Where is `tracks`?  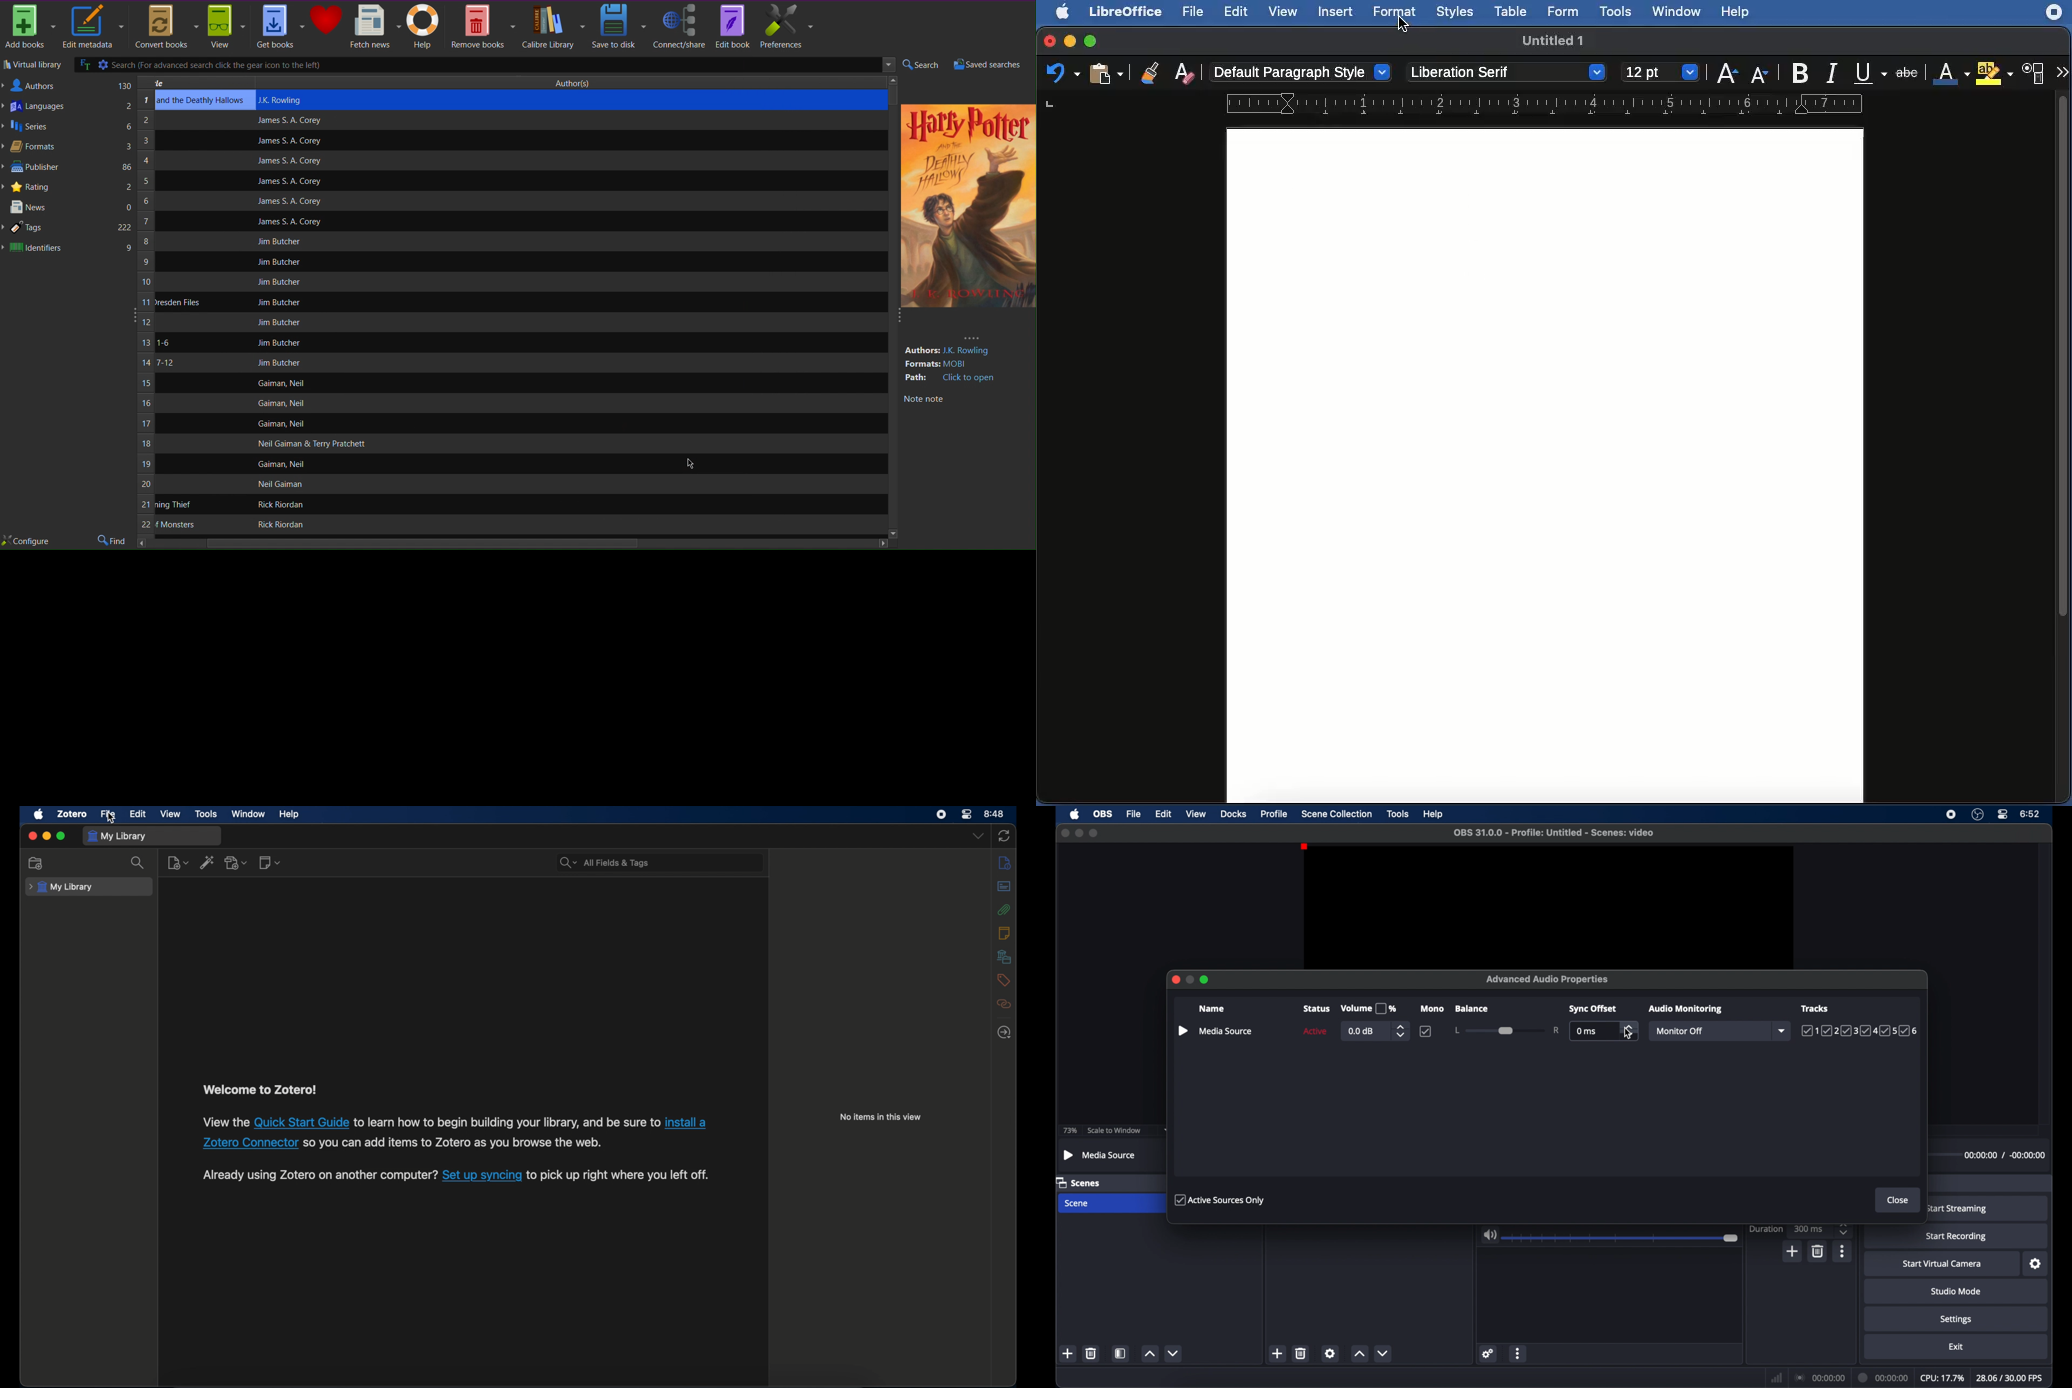 tracks is located at coordinates (1859, 1030).